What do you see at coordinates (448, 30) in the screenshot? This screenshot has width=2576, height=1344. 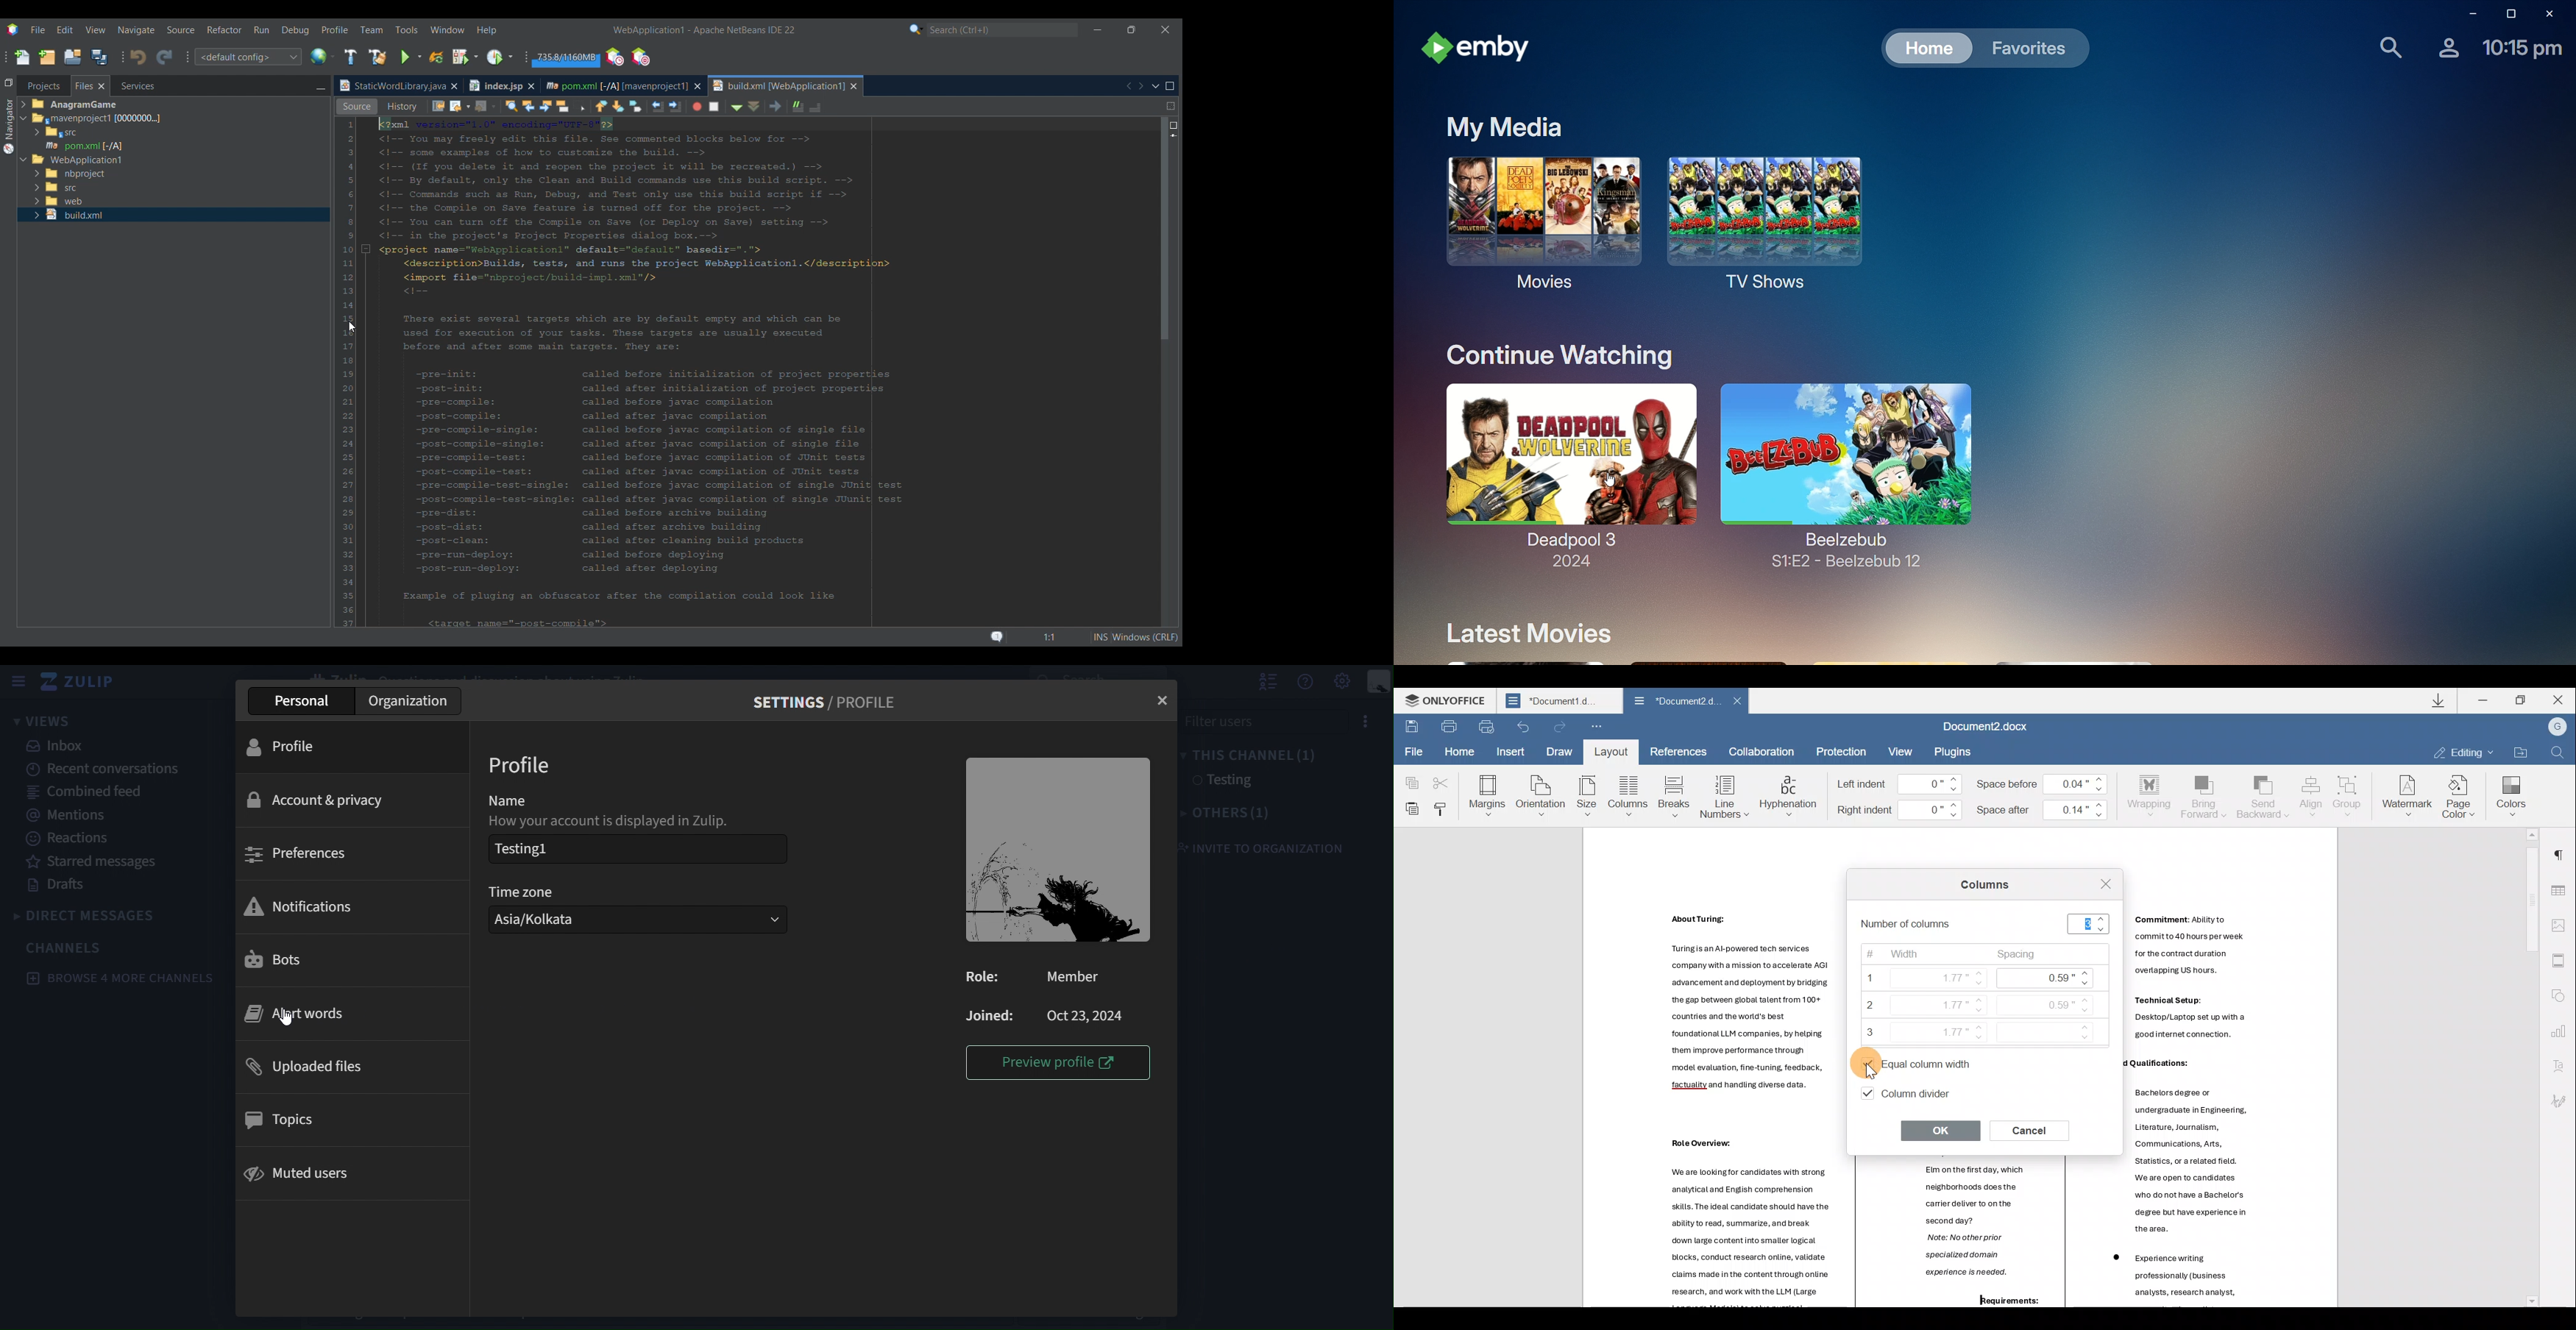 I see `Window menu` at bounding box center [448, 30].